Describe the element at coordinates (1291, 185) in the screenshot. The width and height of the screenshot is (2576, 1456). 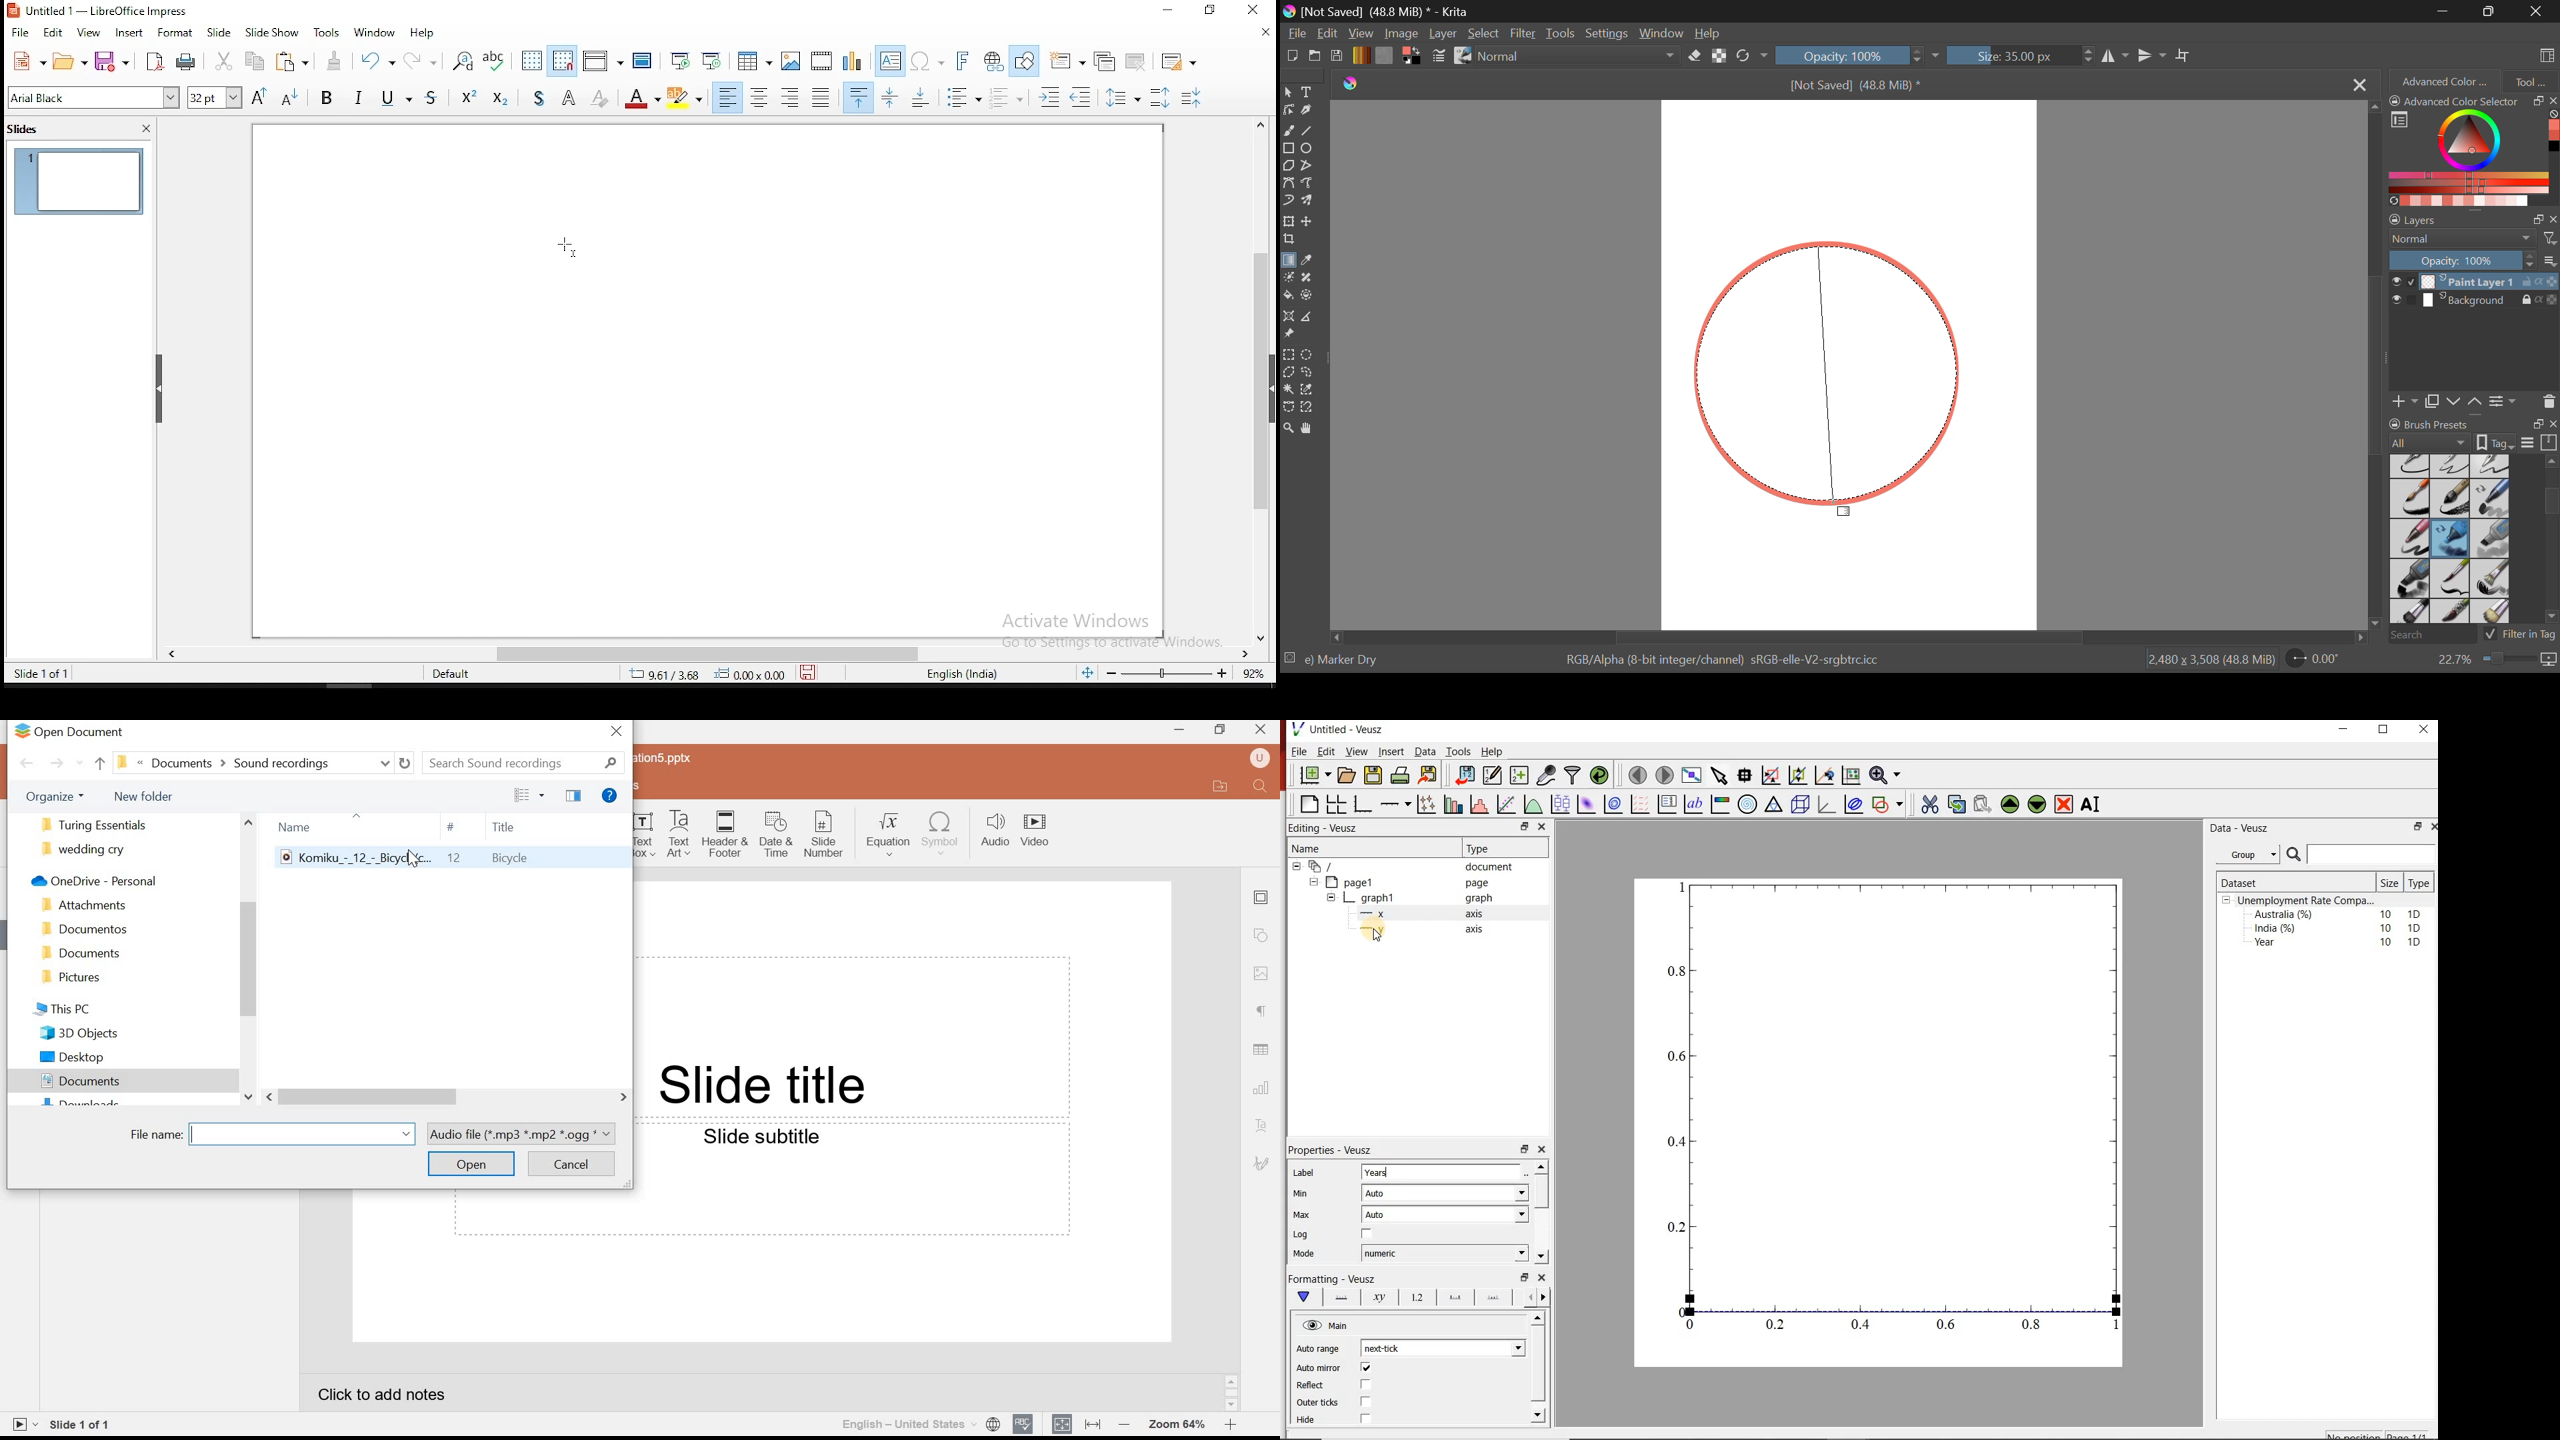
I see `Bezier Curve` at that location.